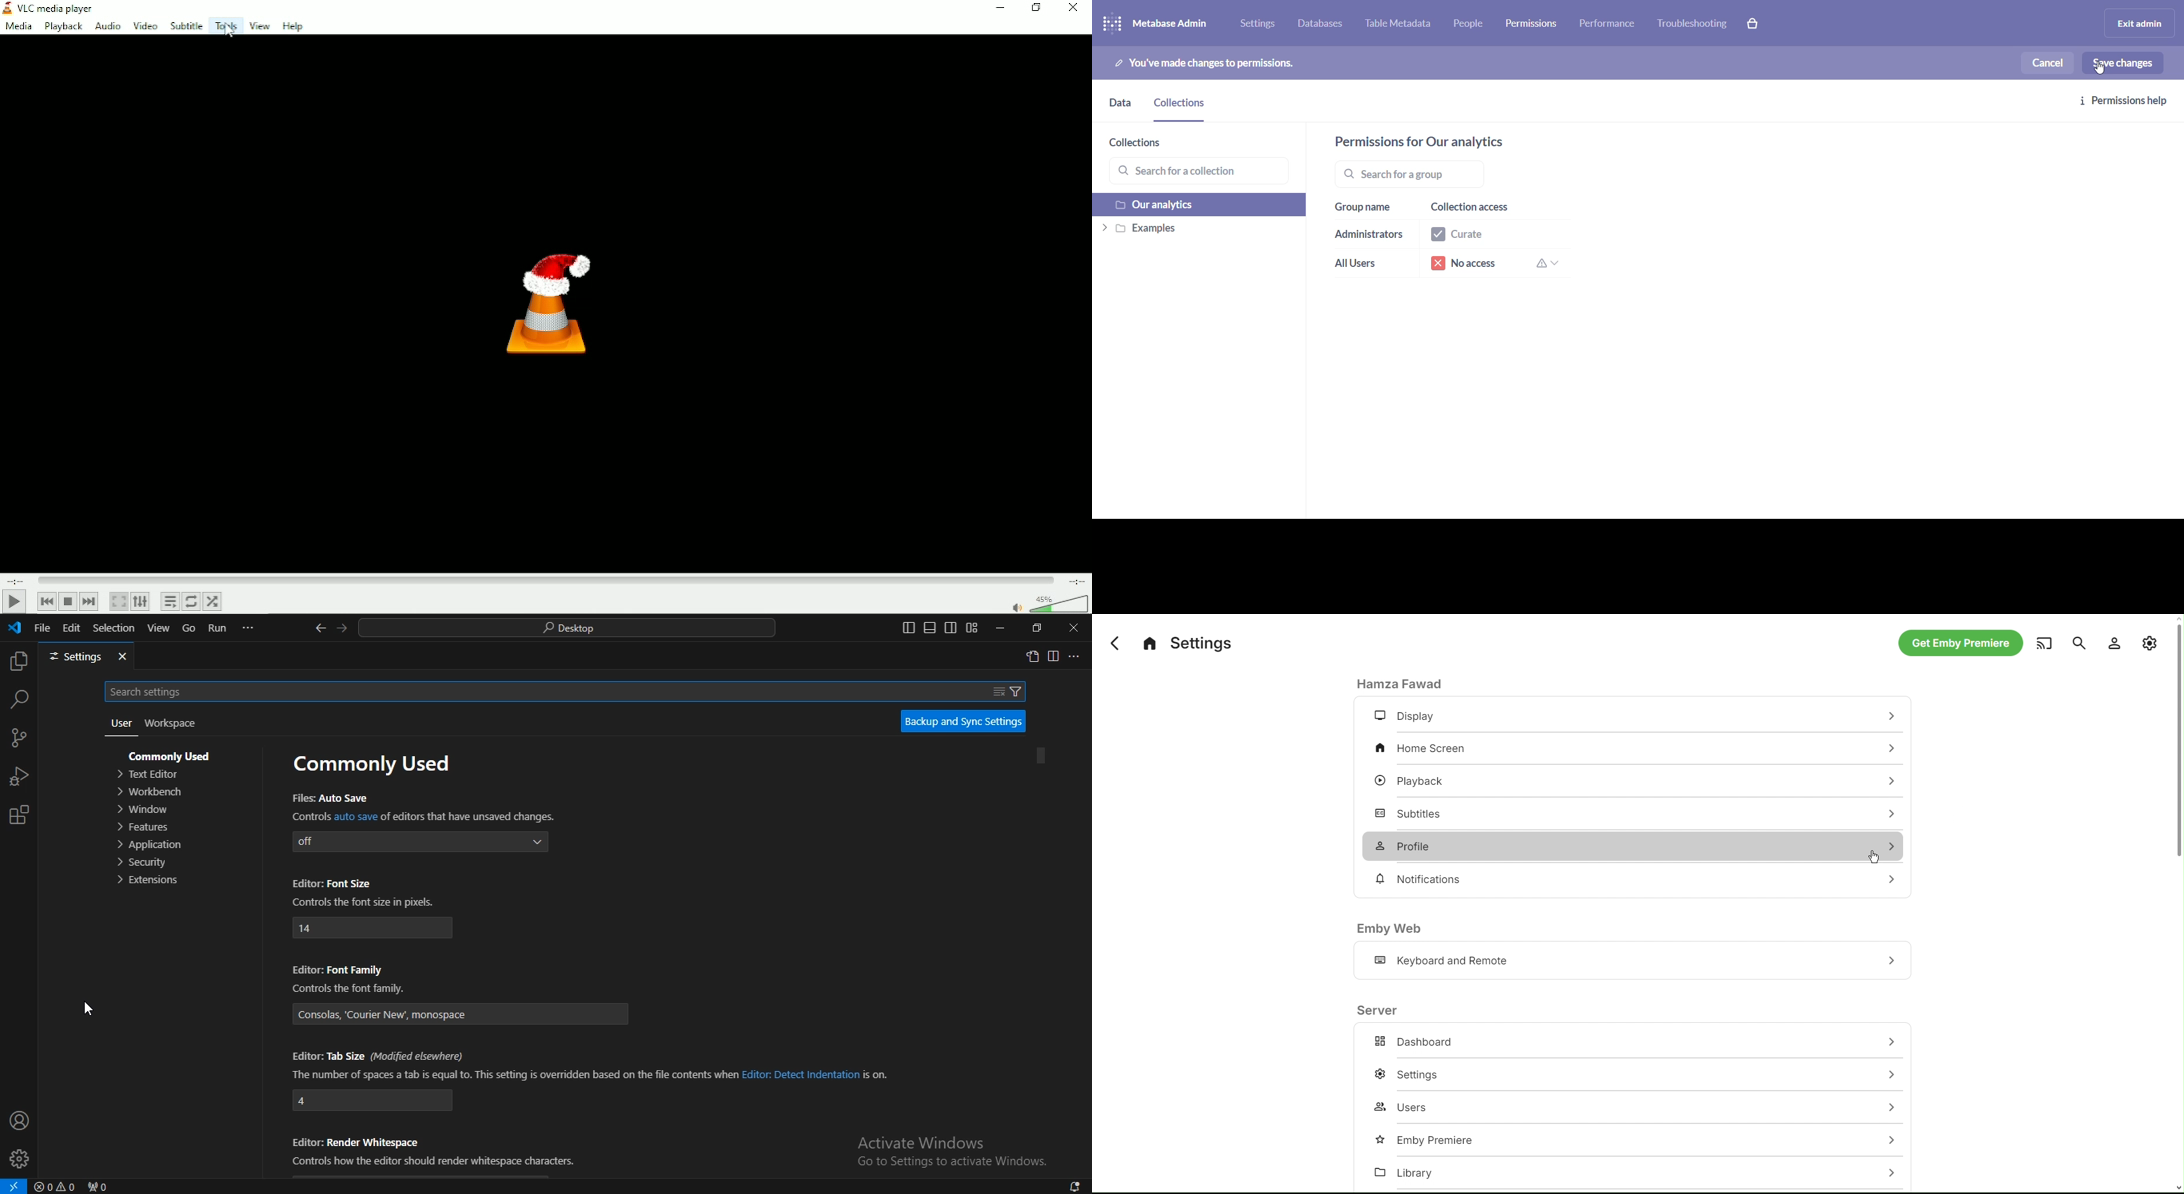 This screenshot has width=2184, height=1204. What do you see at coordinates (1473, 25) in the screenshot?
I see `people` at bounding box center [1473, 25].